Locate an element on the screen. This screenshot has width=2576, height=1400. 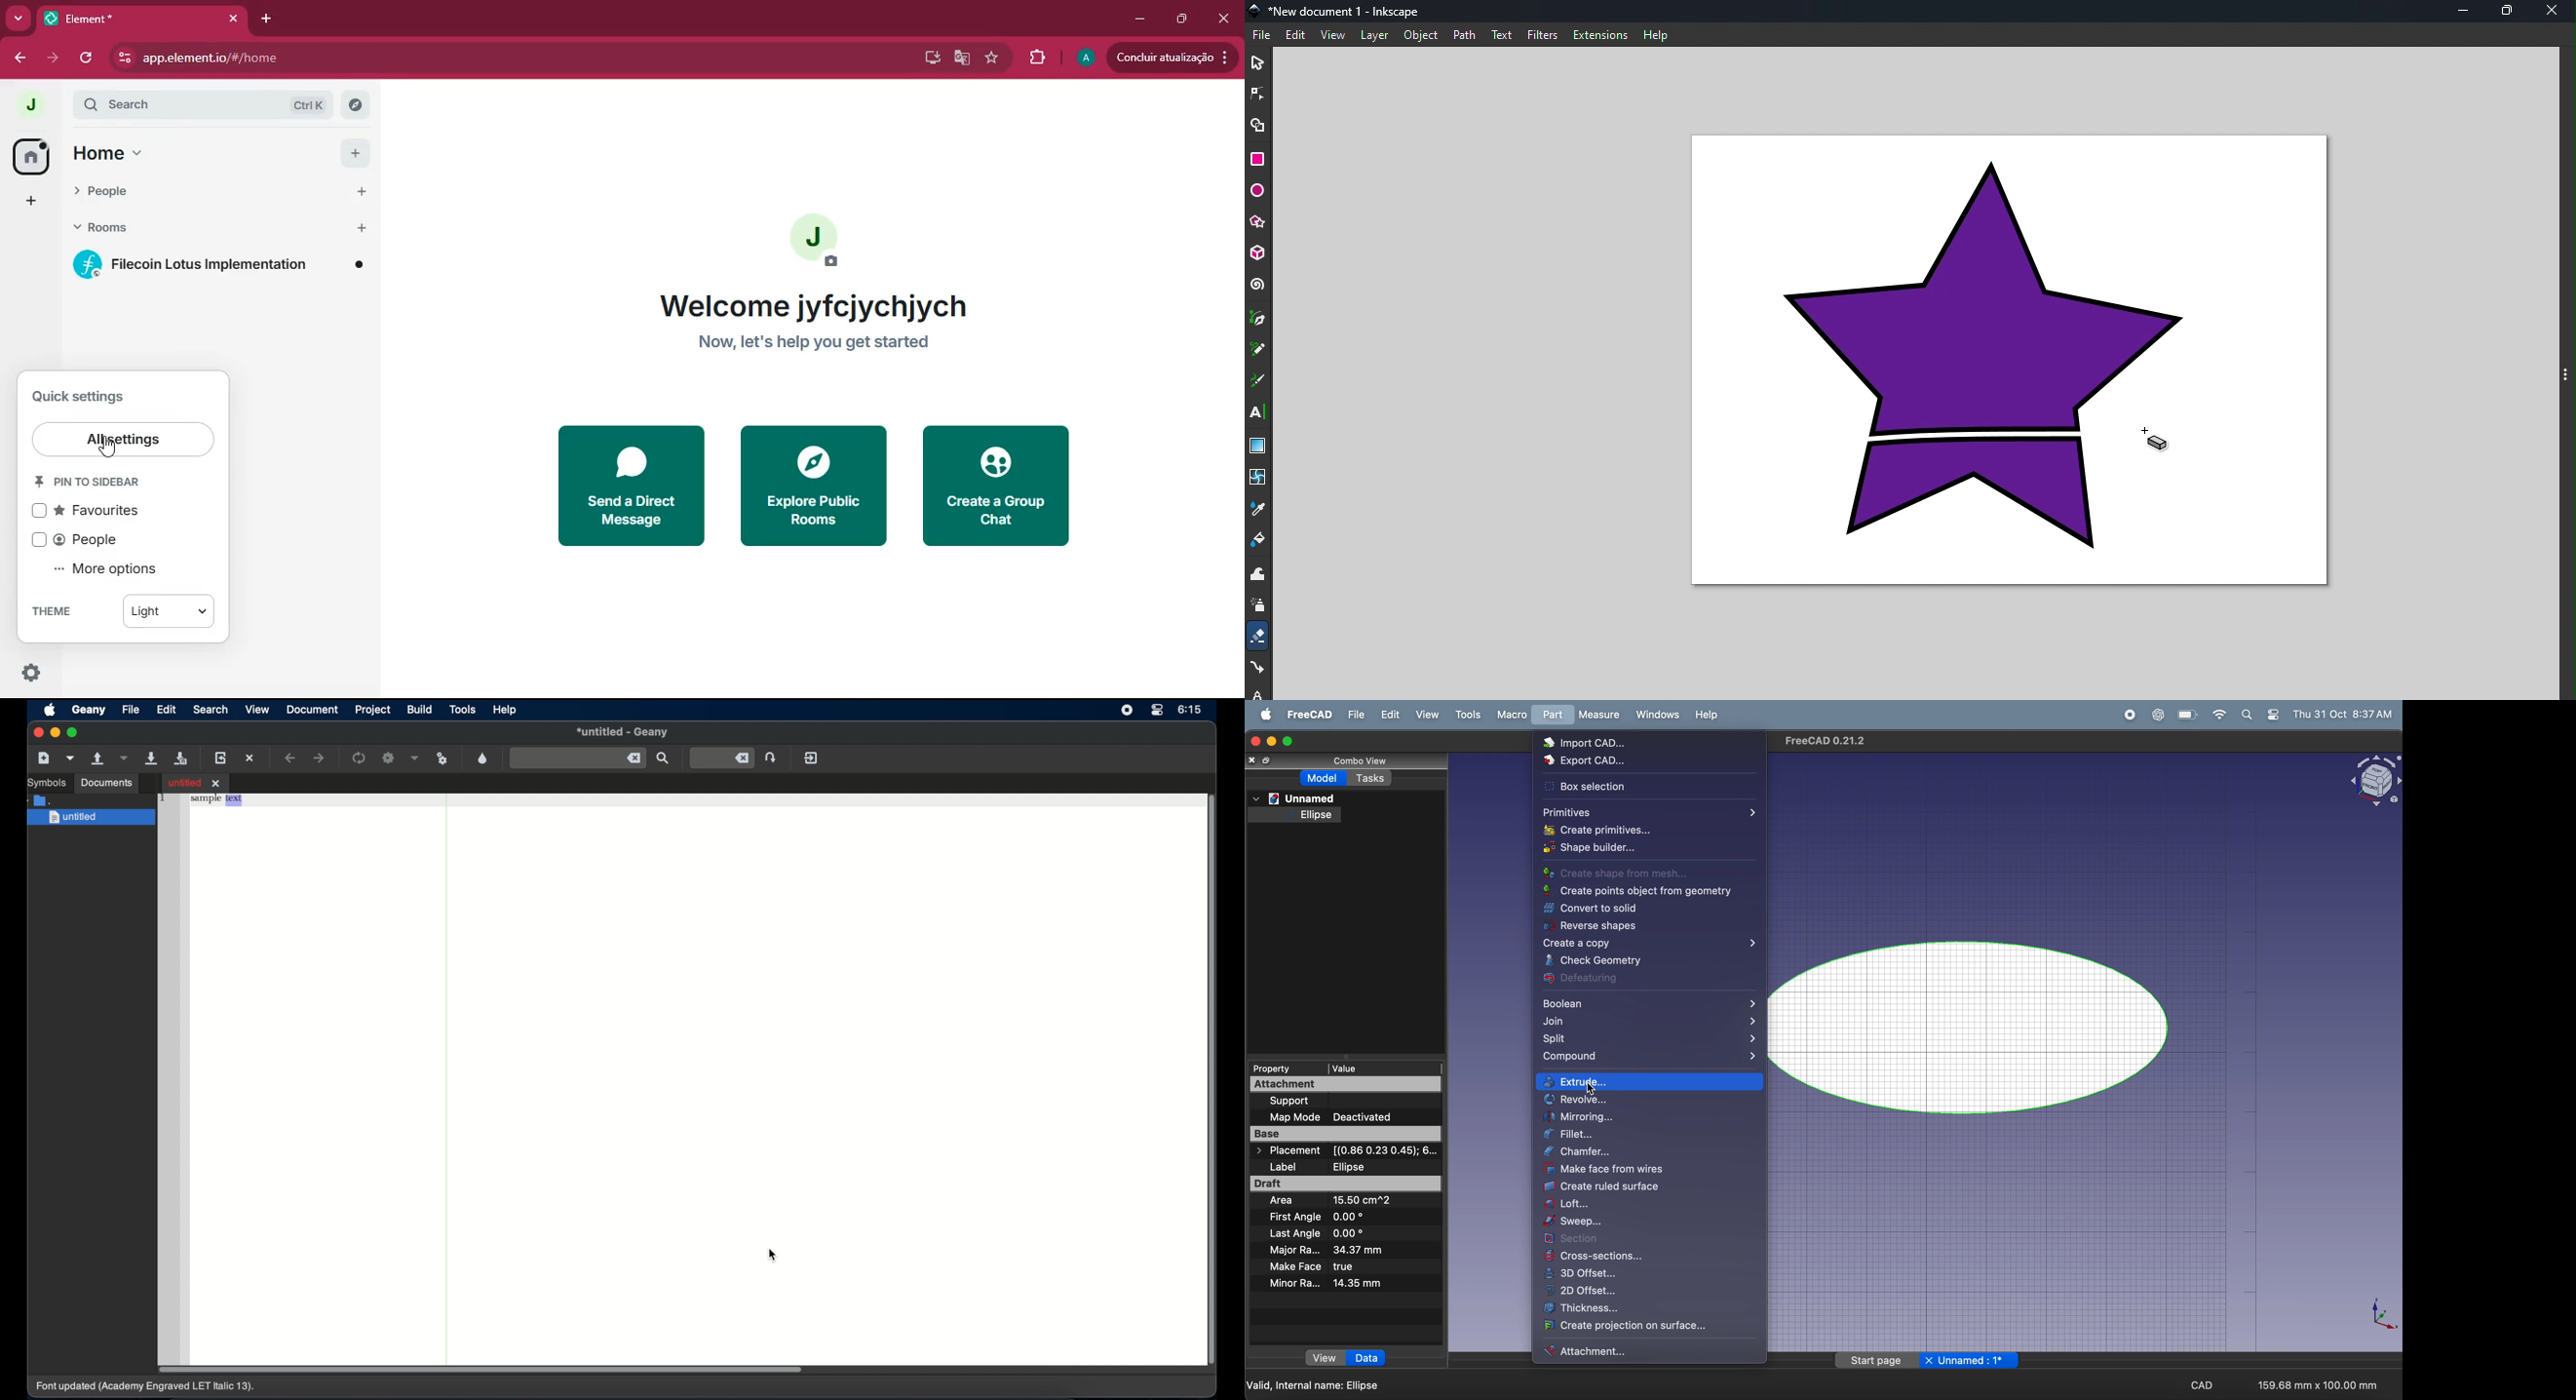
profile picture is located at coordinates (29, 106).